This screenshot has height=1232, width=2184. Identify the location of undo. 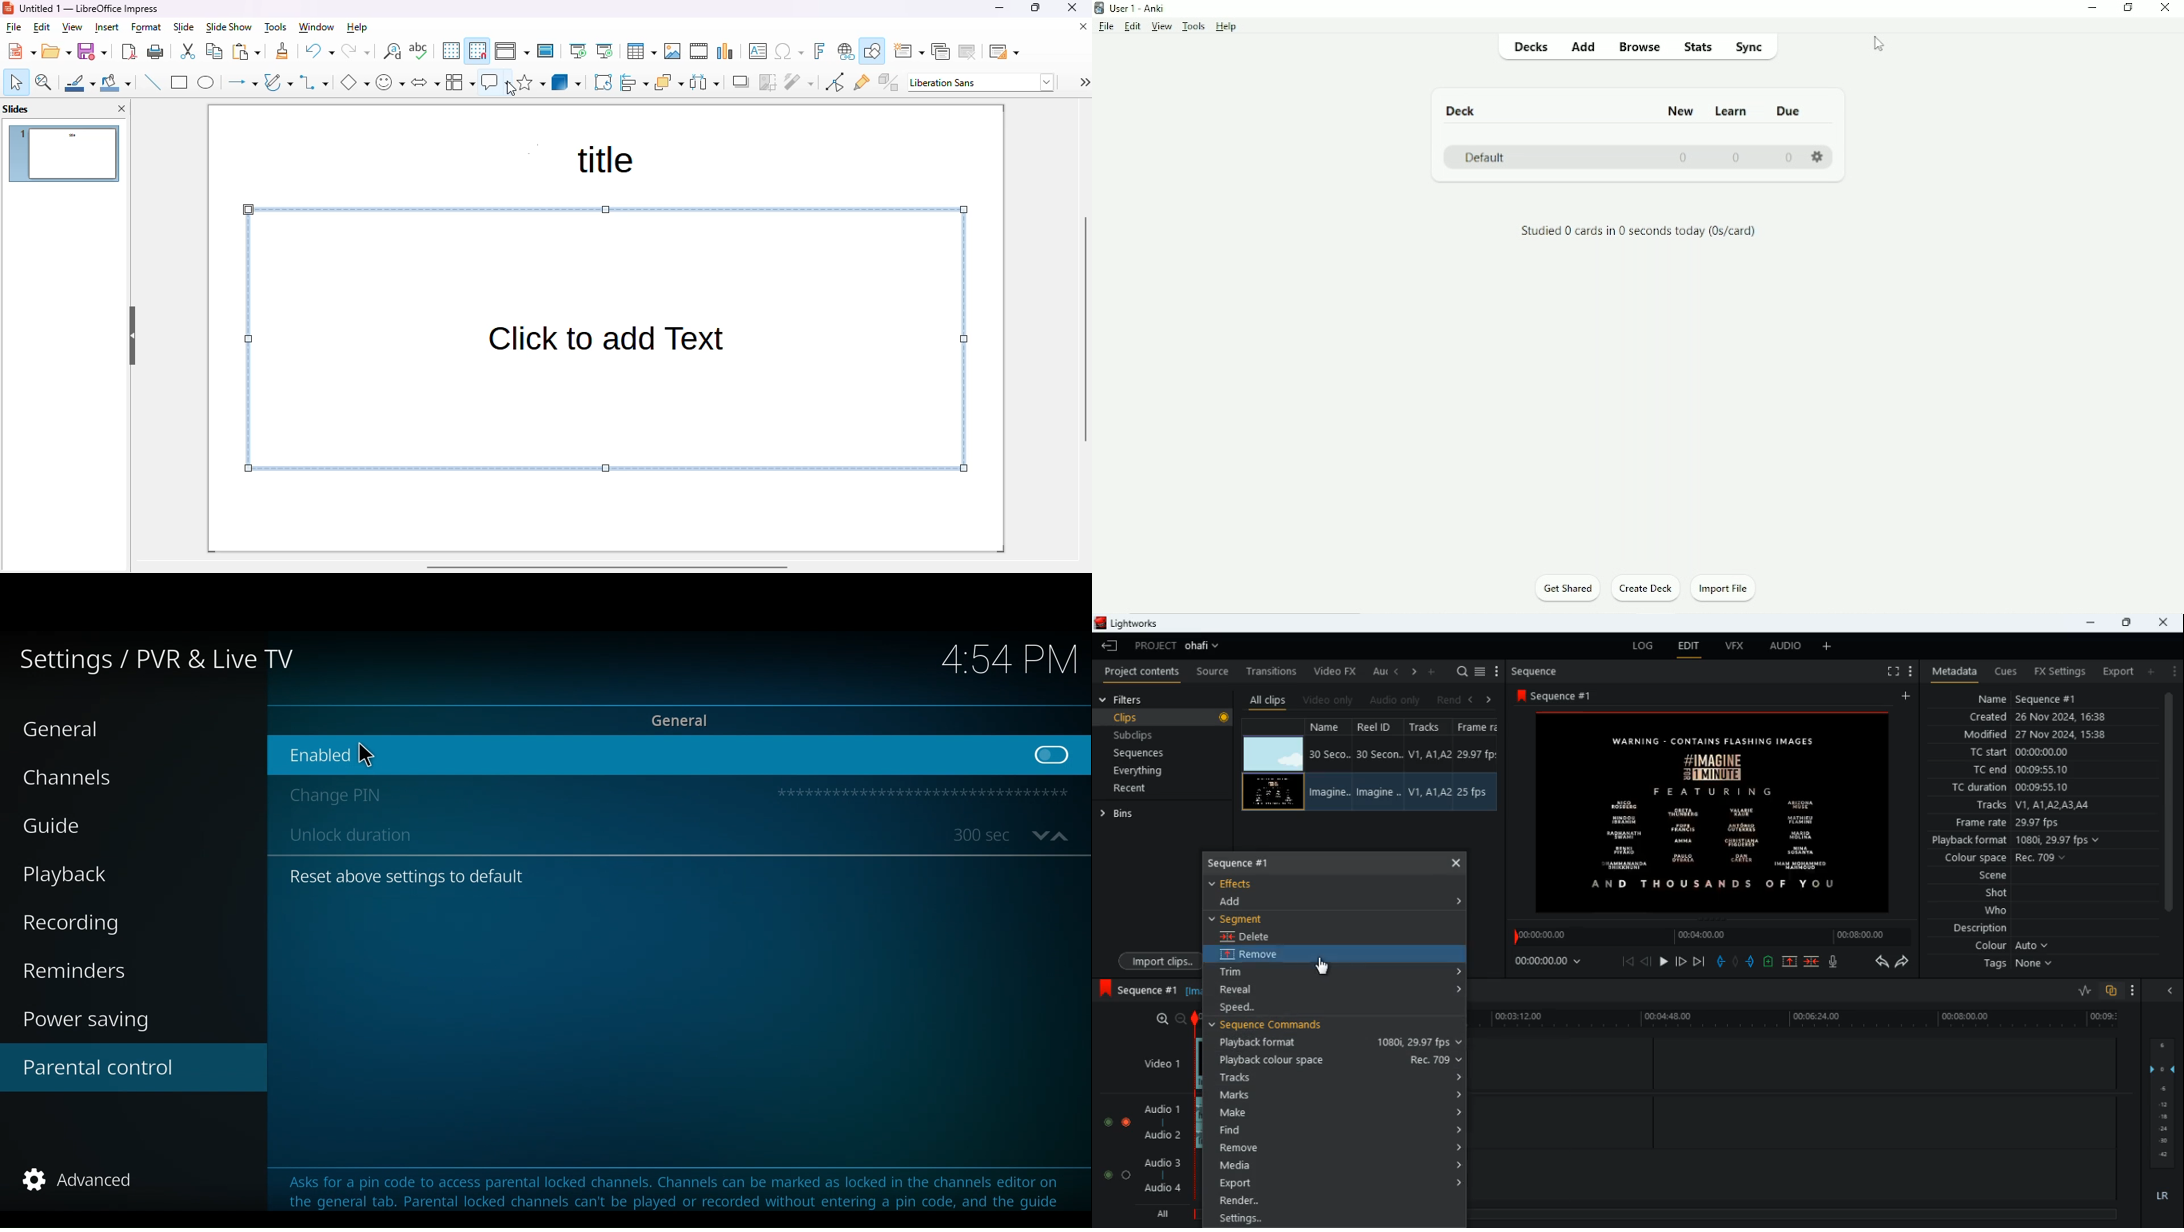
(320, 51).